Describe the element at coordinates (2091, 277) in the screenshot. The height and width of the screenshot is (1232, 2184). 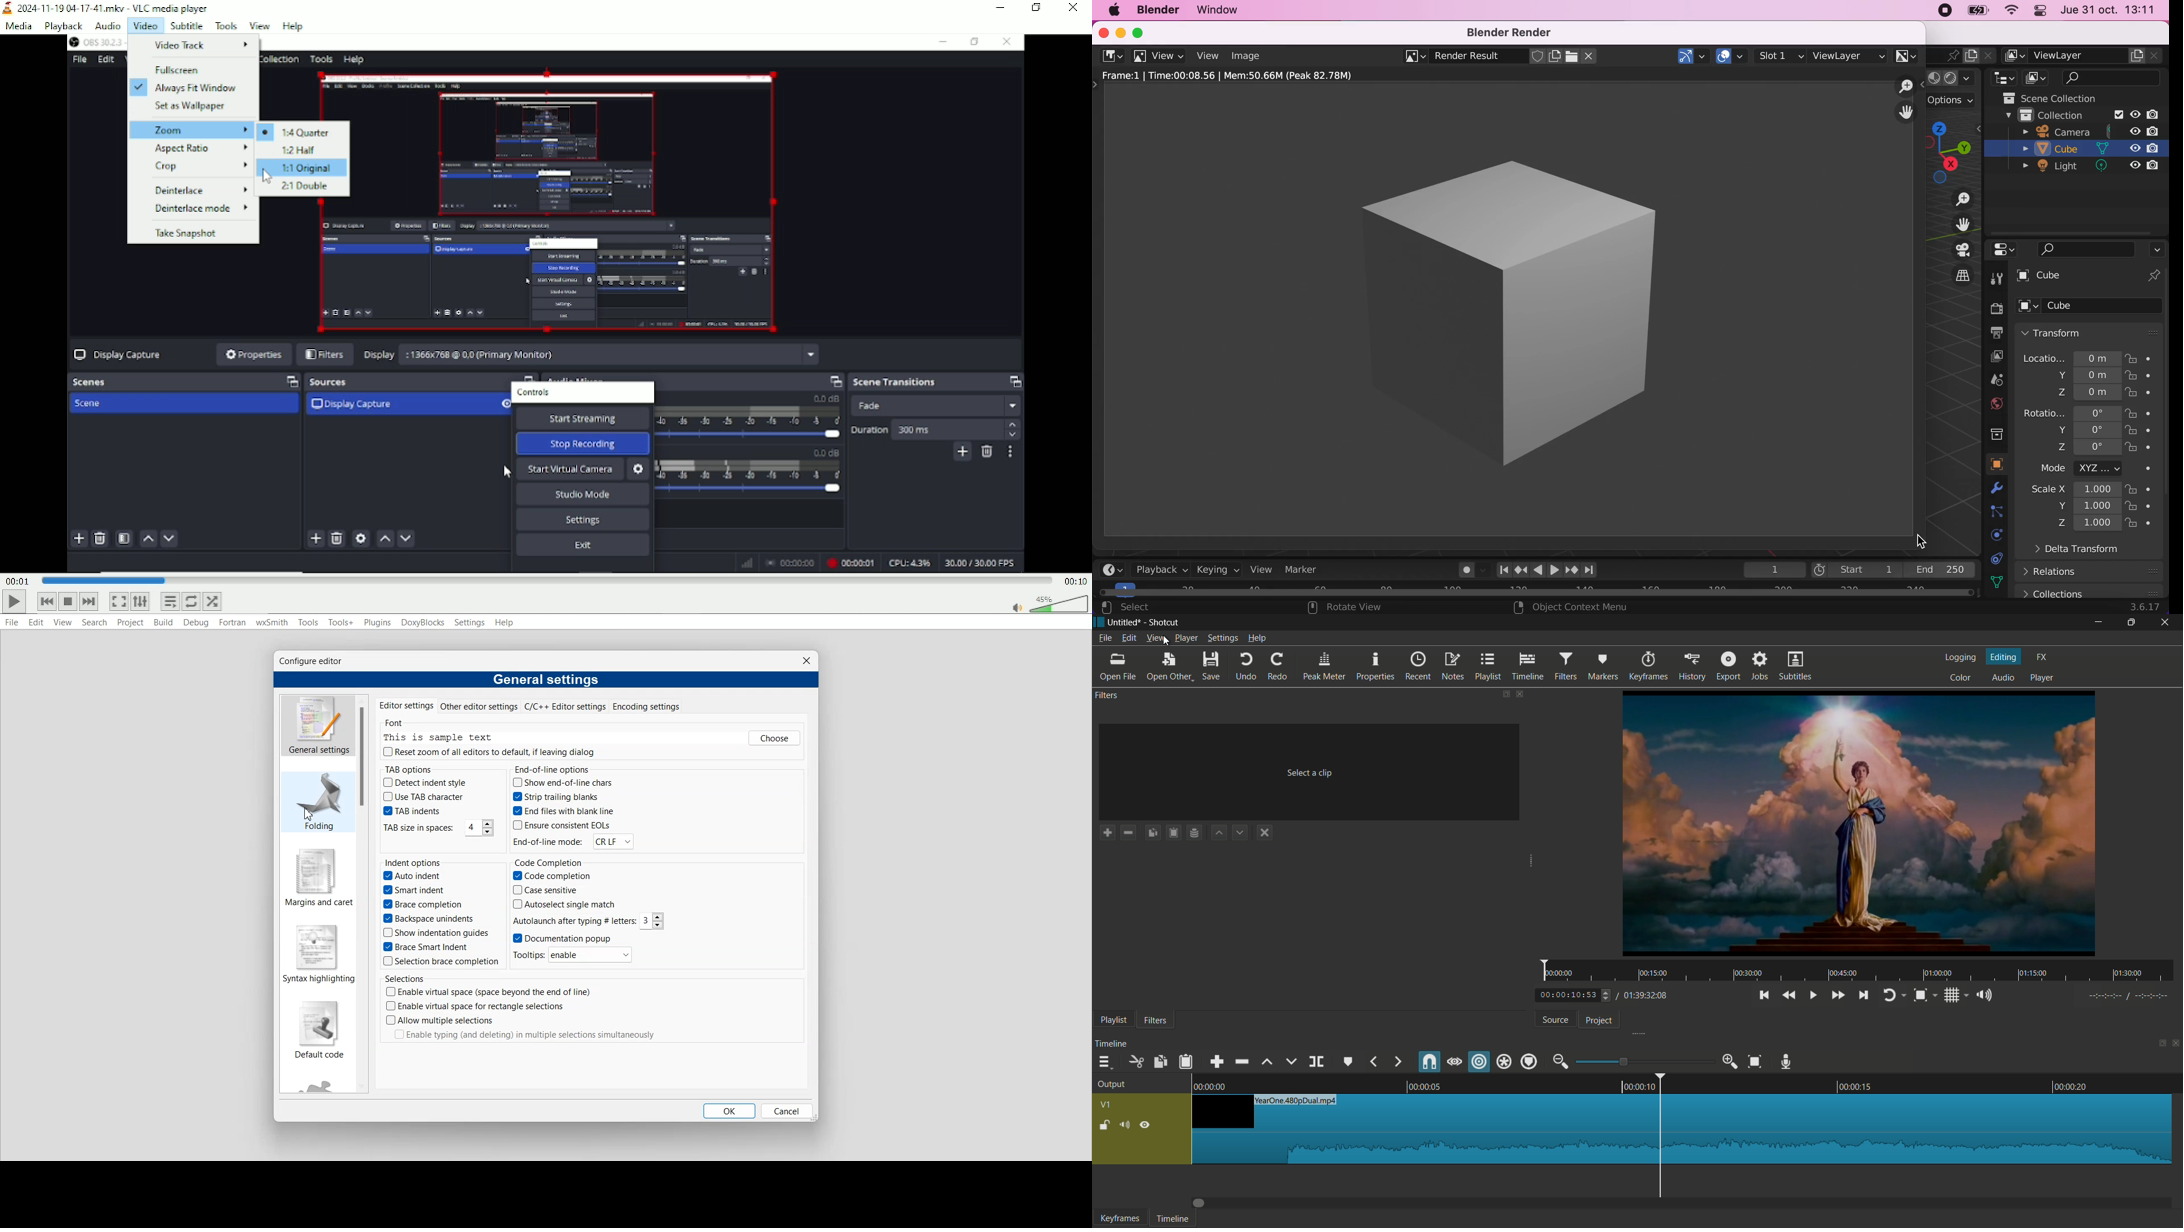
I see `cube` at that location.